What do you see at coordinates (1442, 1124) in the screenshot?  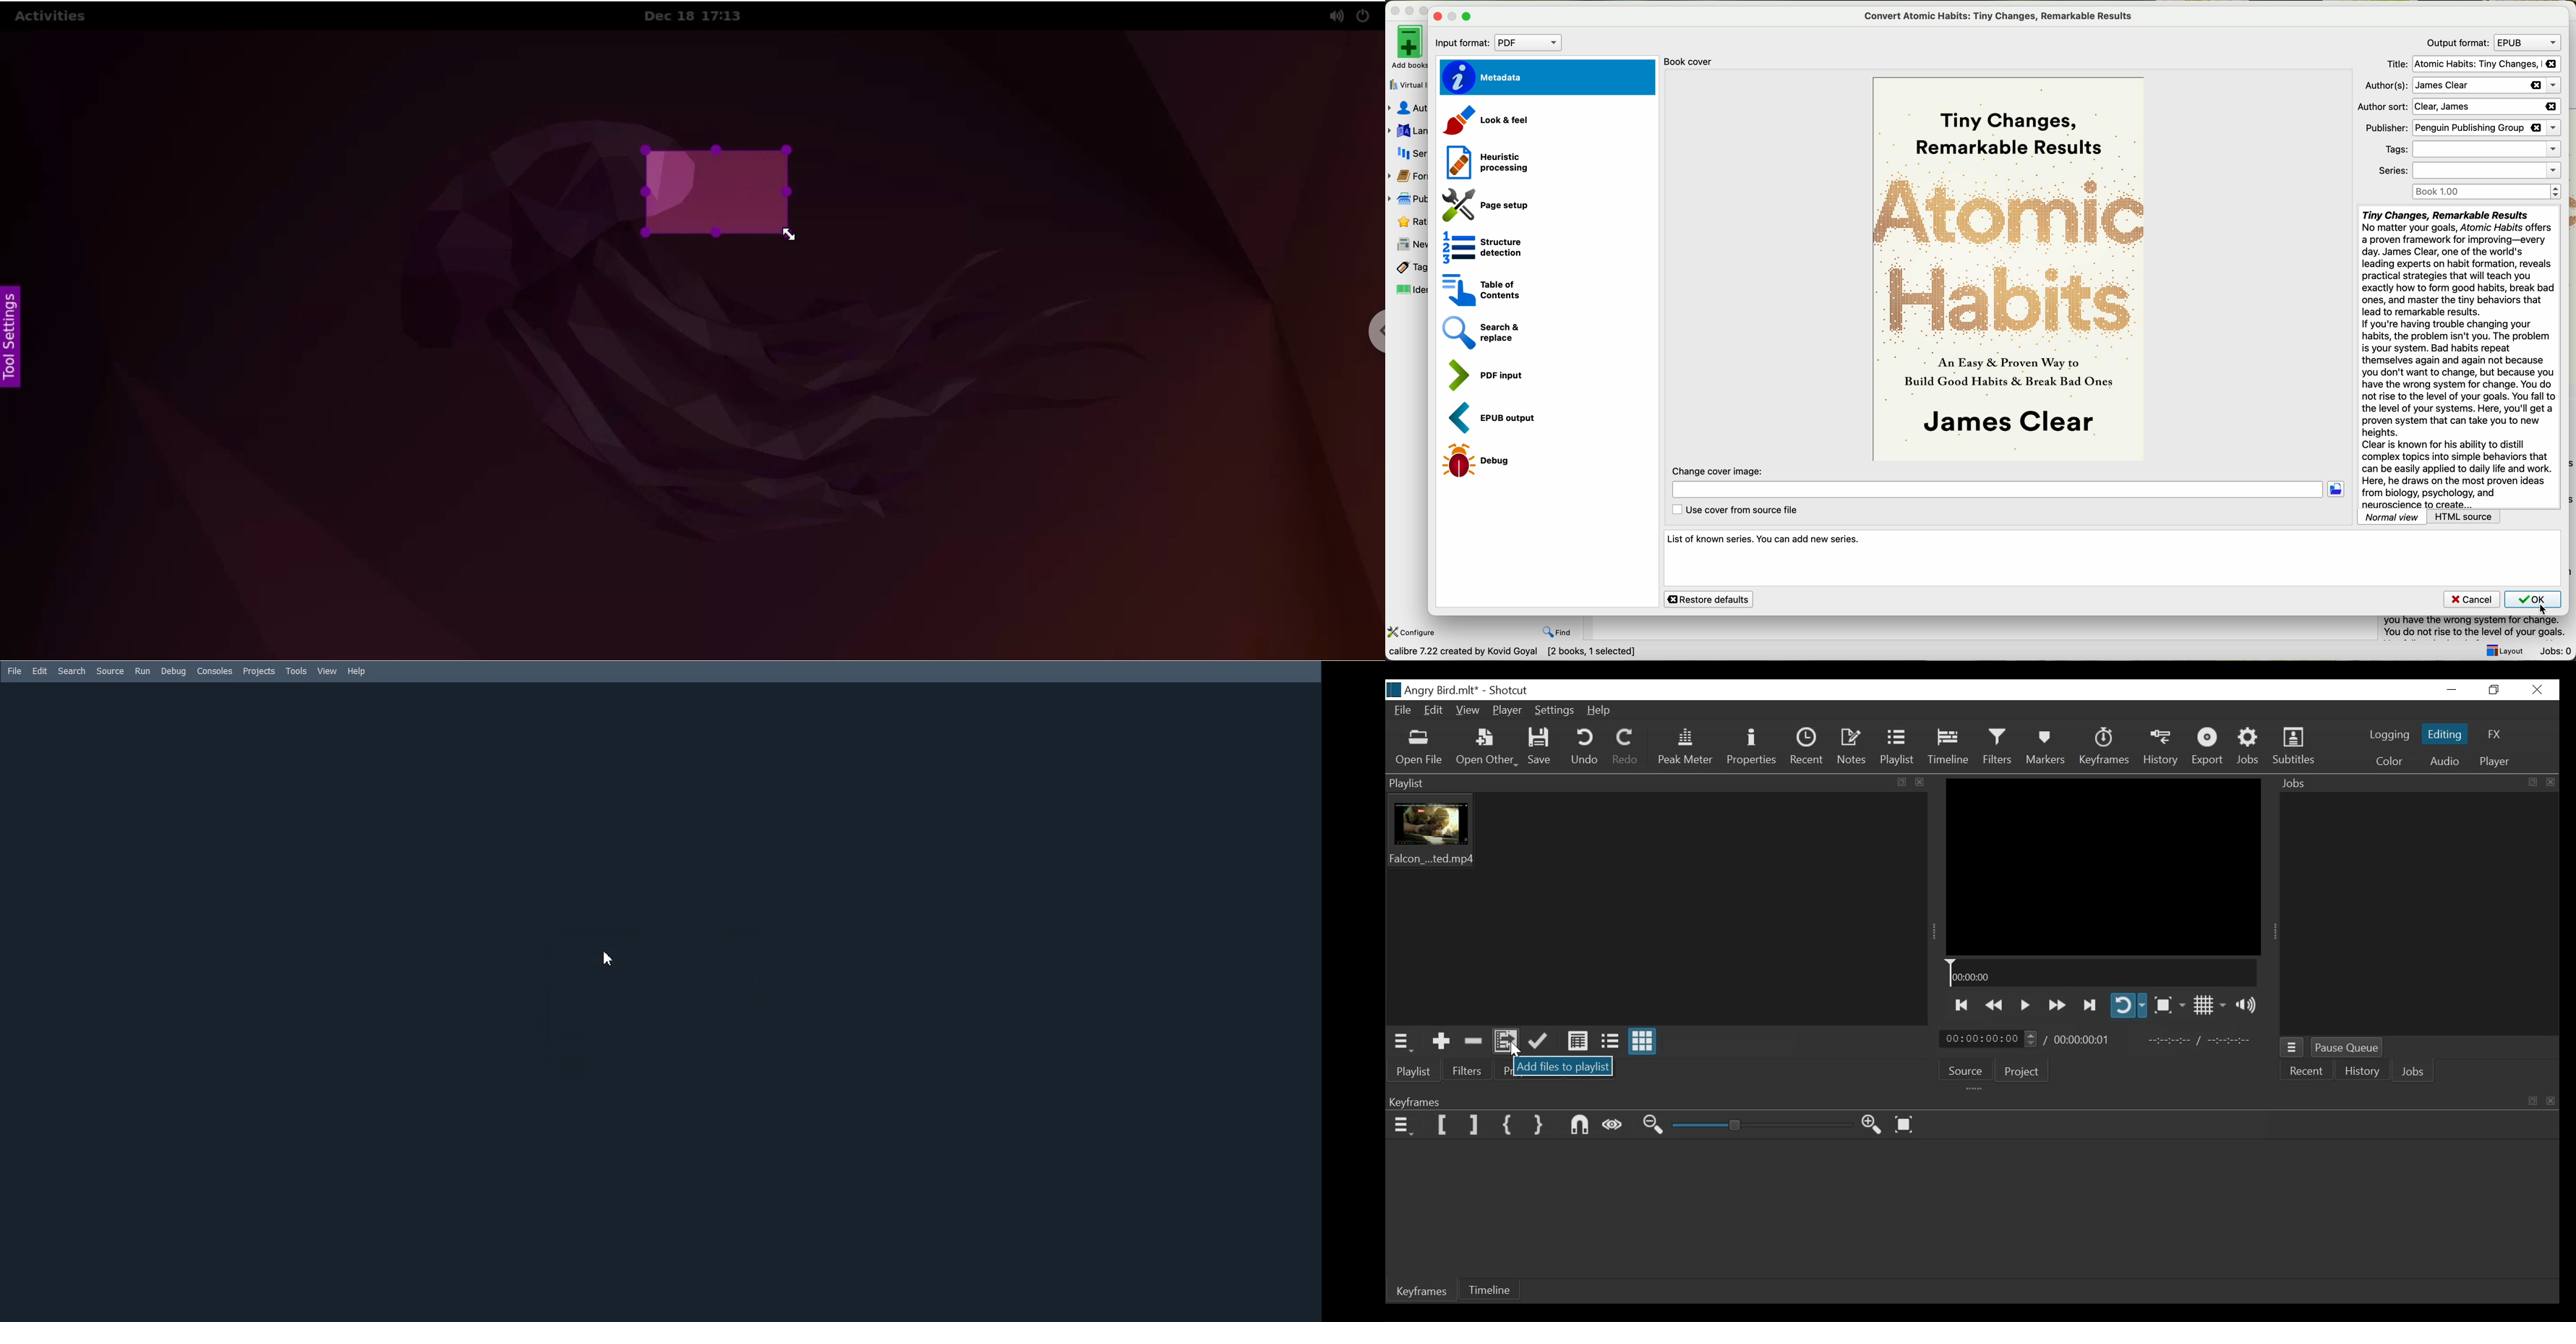 I see `Set Filter Keyframe ` at bounding box center [1442, 1124].